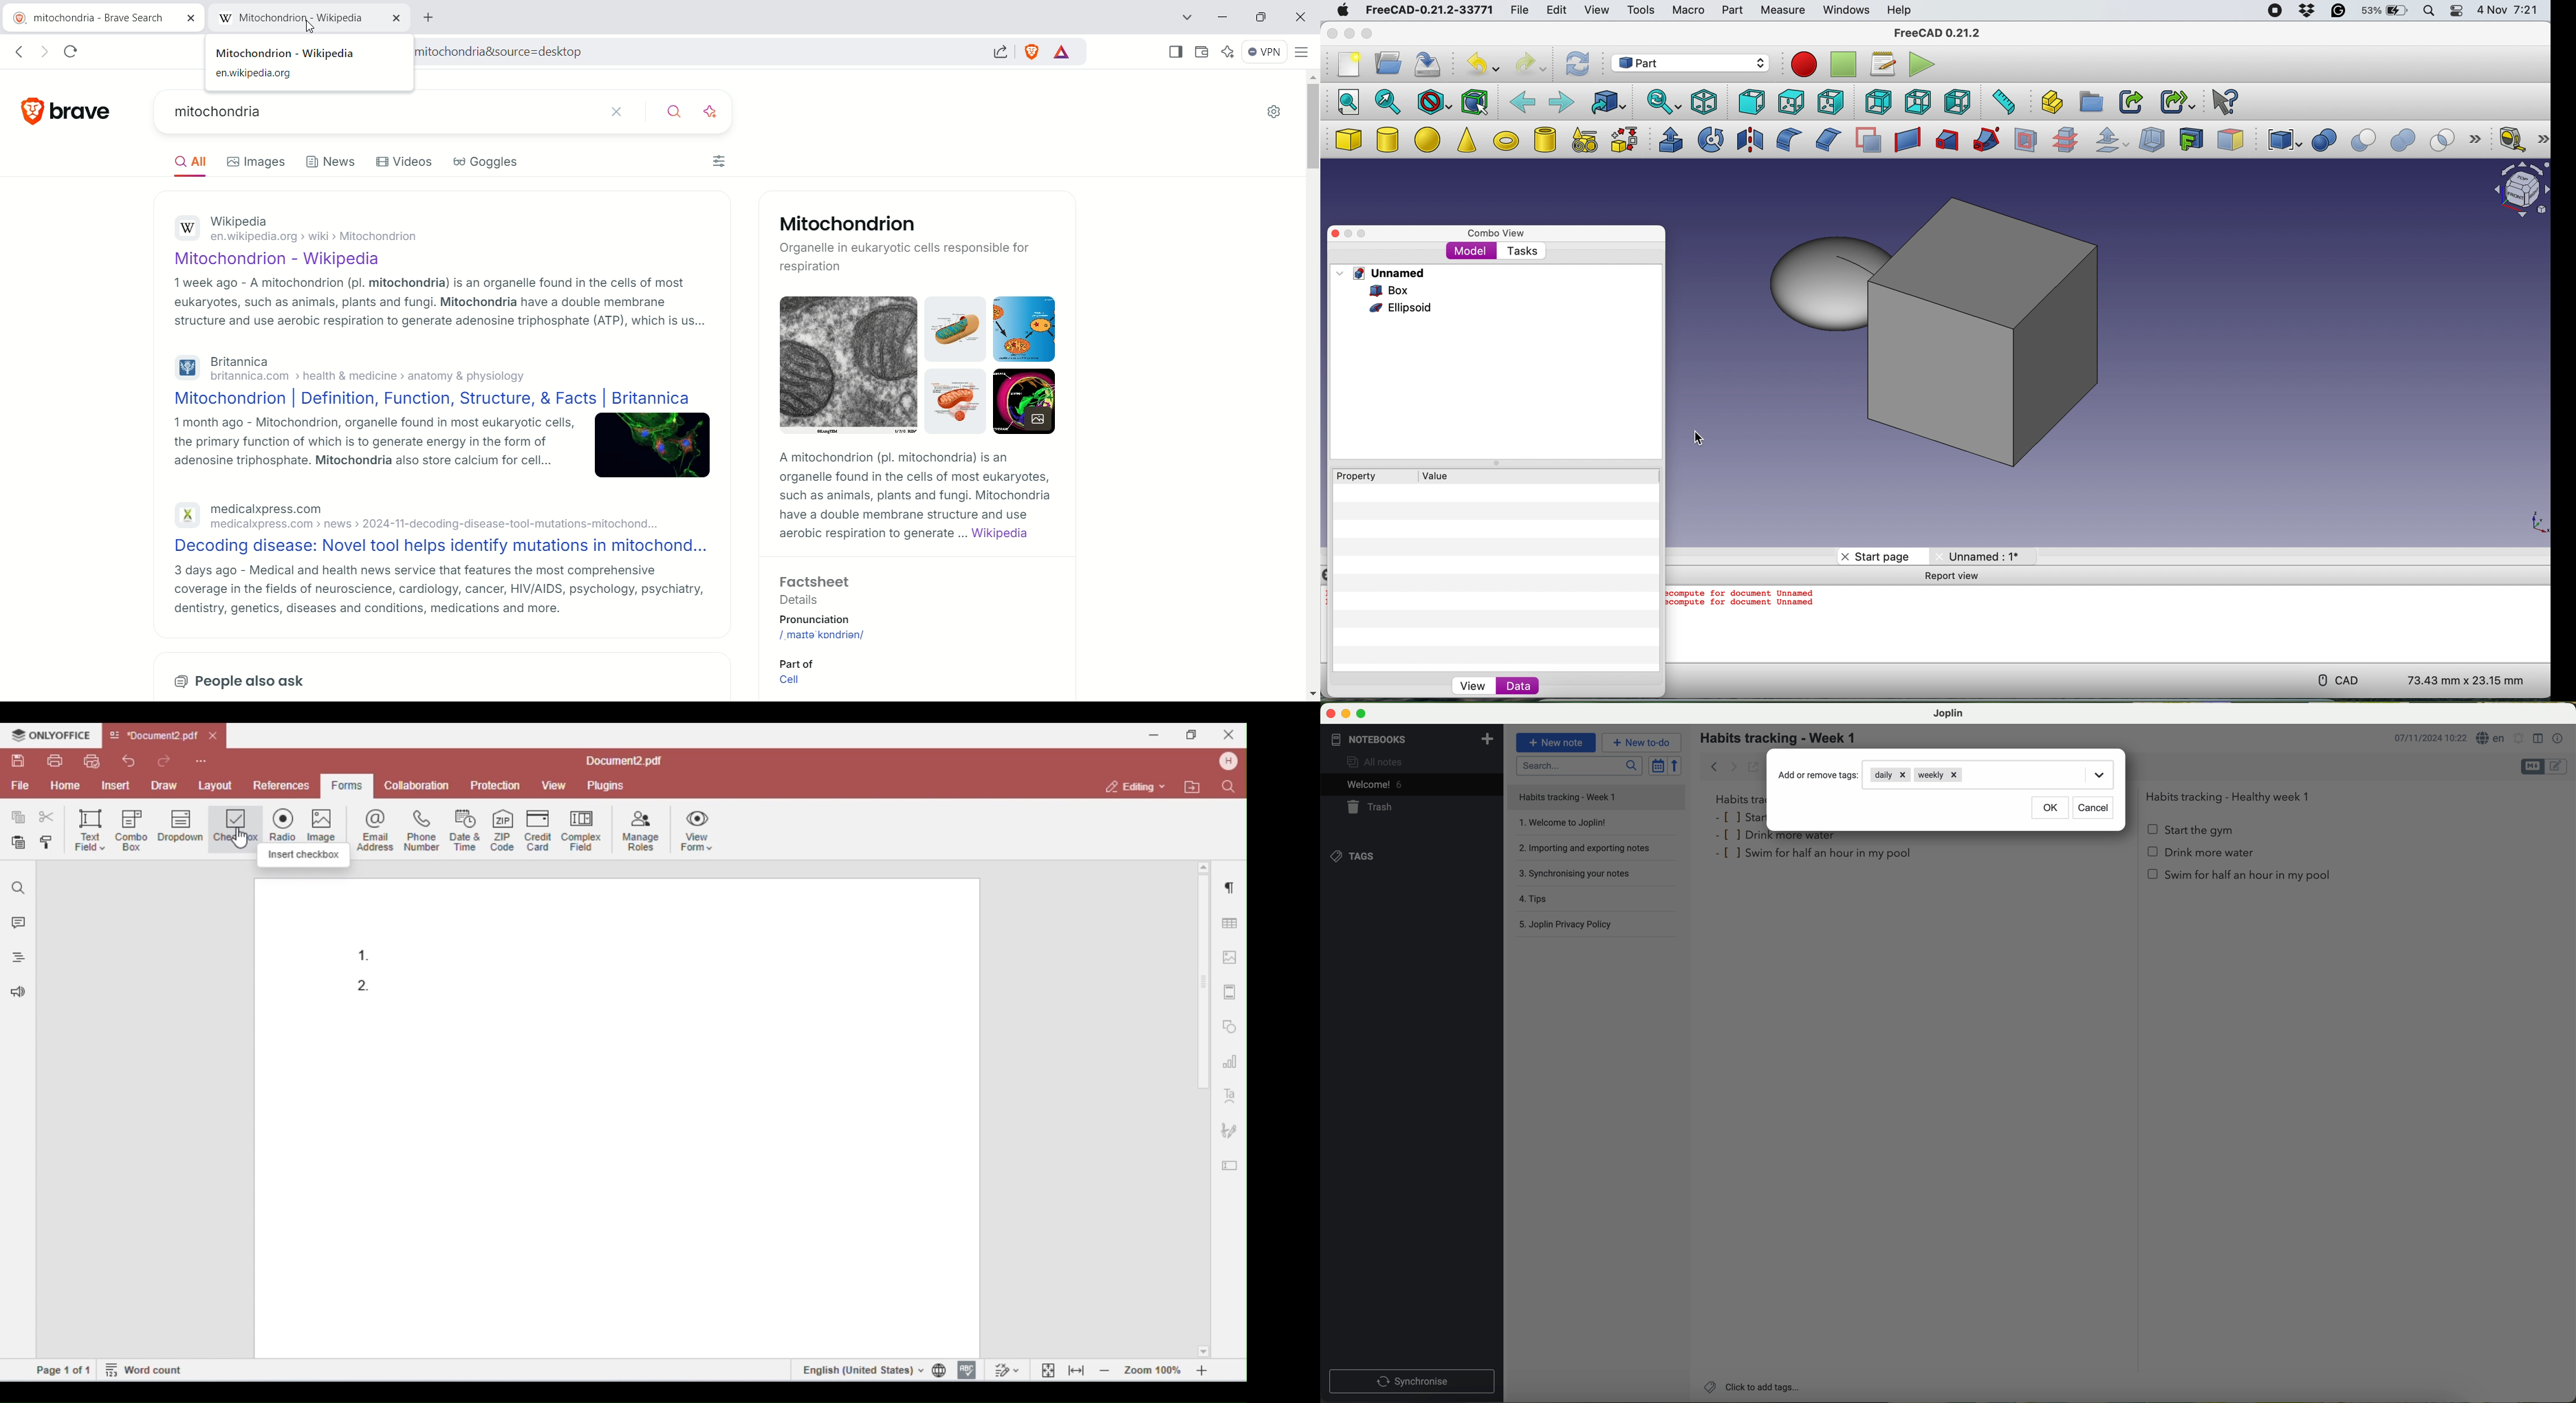  I want to click on object interface, so click(2521, 191).